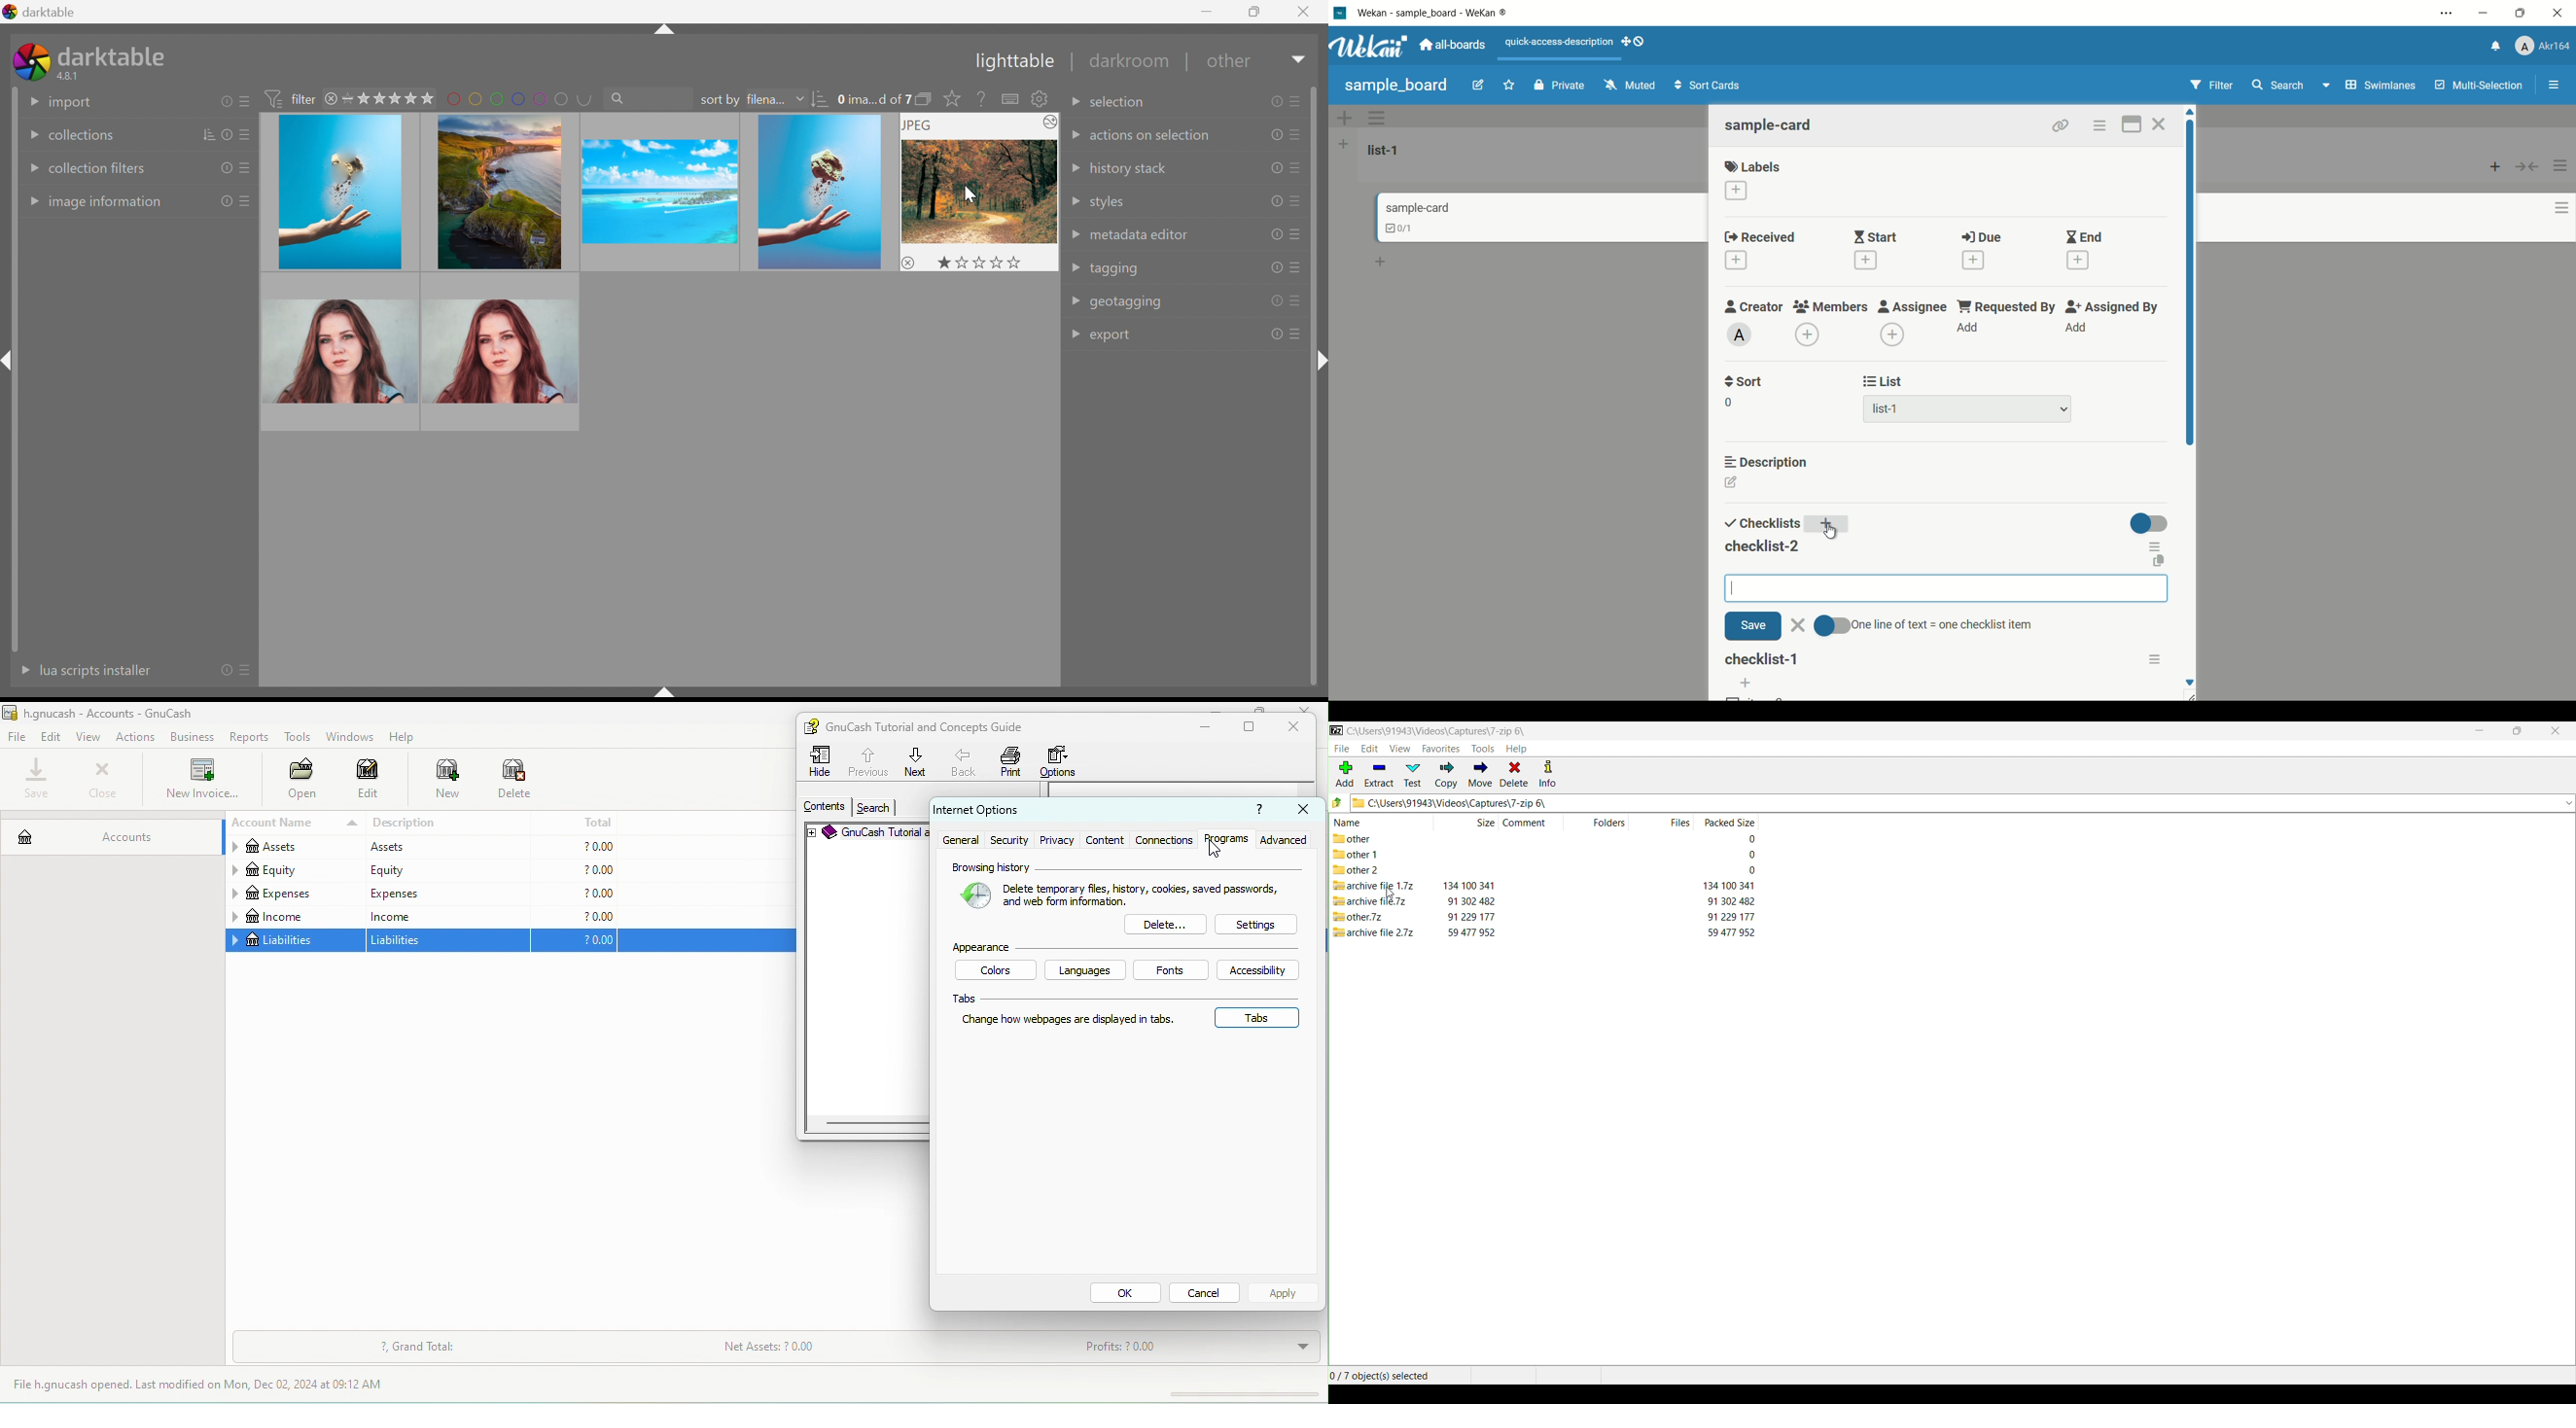  Describe the element at coordinates (1260, 970) in the screenshot. I see `accessibility` at that location.